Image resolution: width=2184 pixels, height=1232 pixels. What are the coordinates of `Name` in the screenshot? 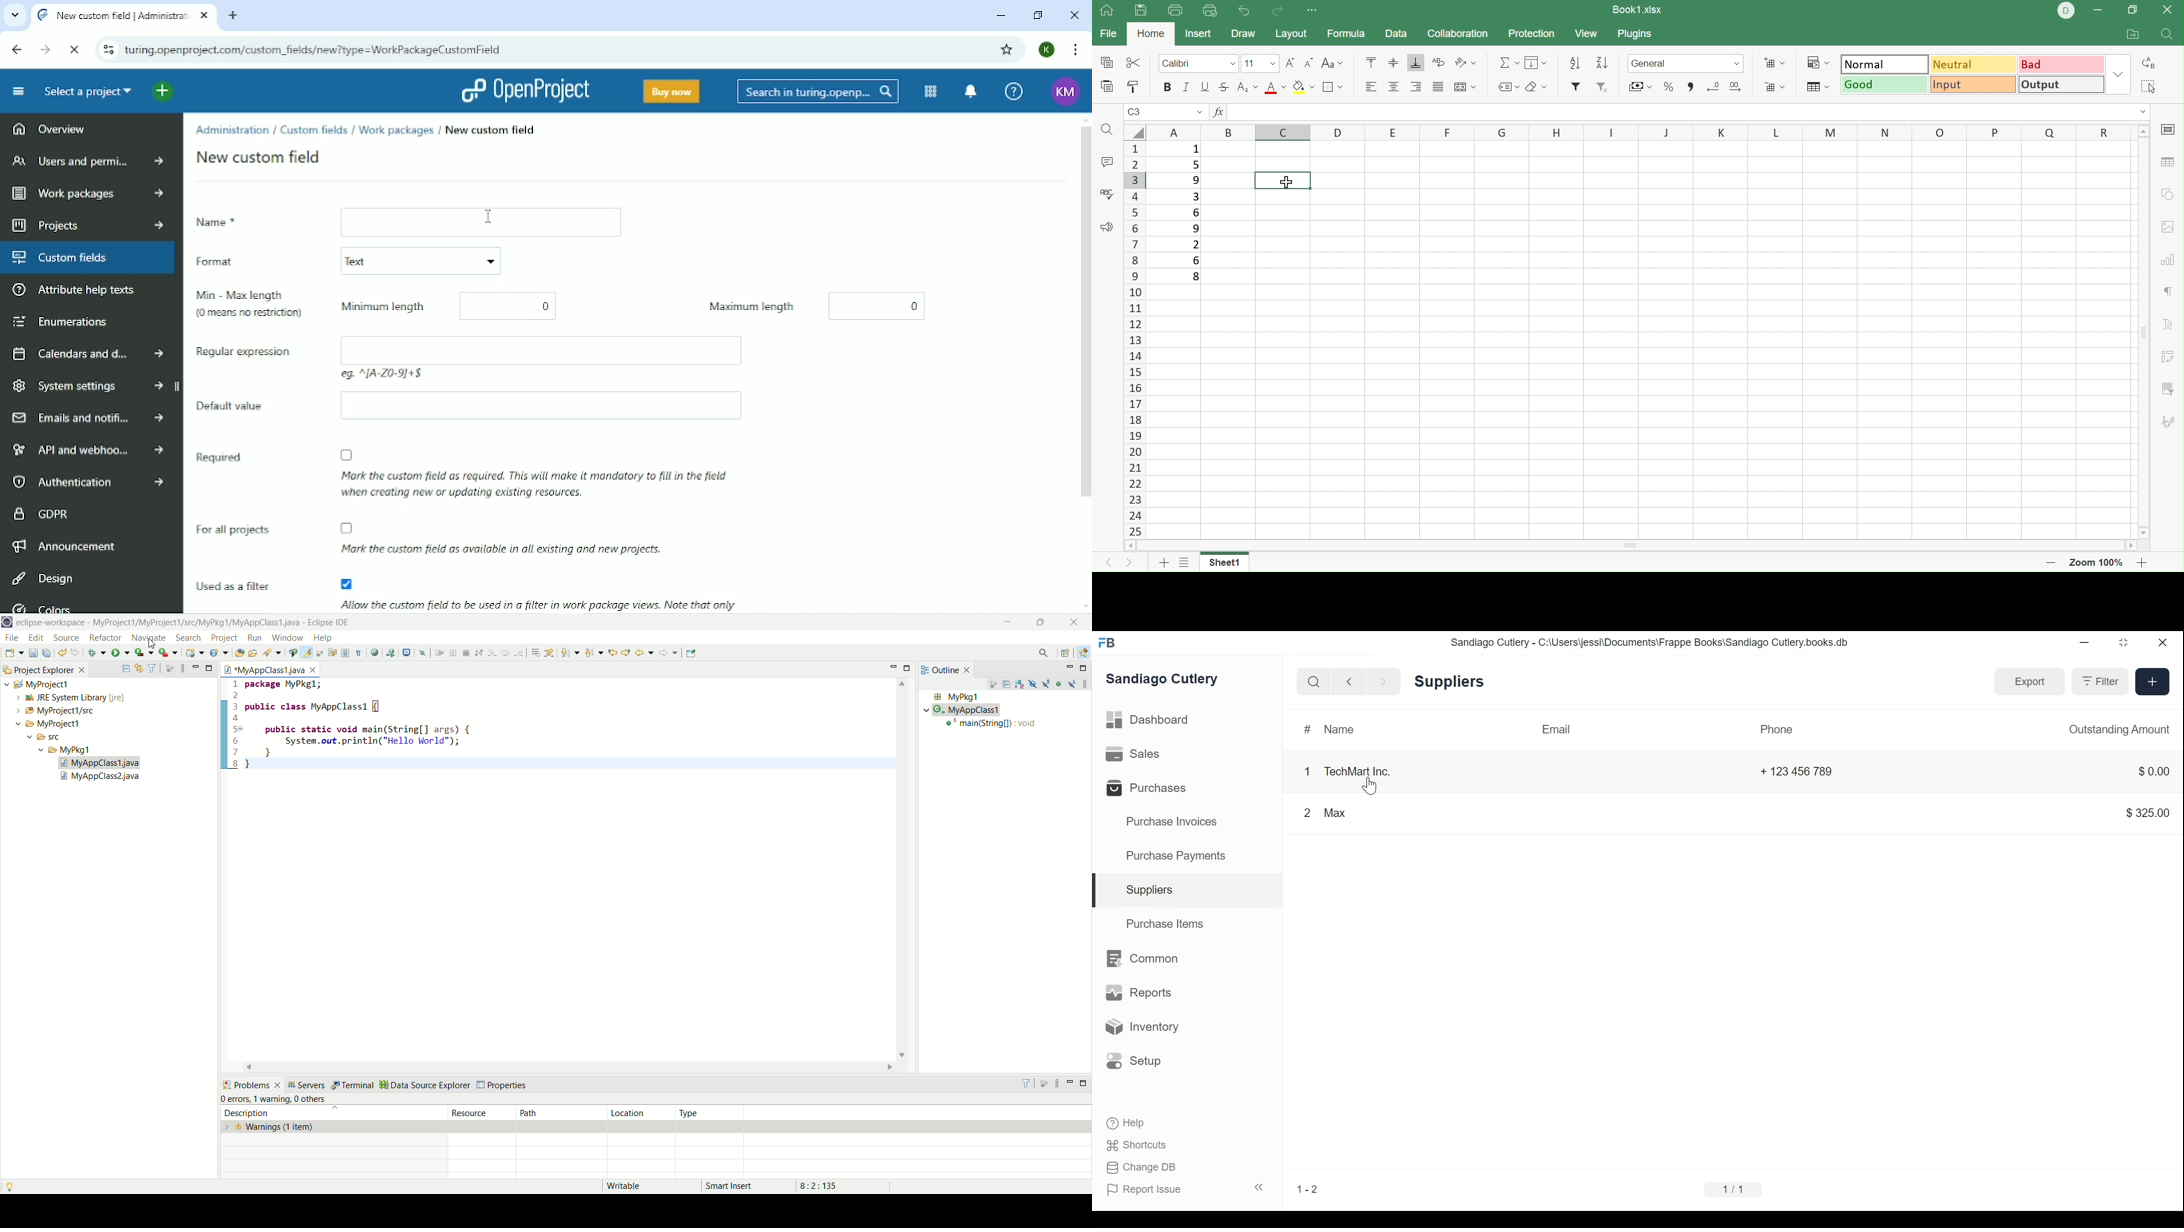 It's located at (1339, 728).